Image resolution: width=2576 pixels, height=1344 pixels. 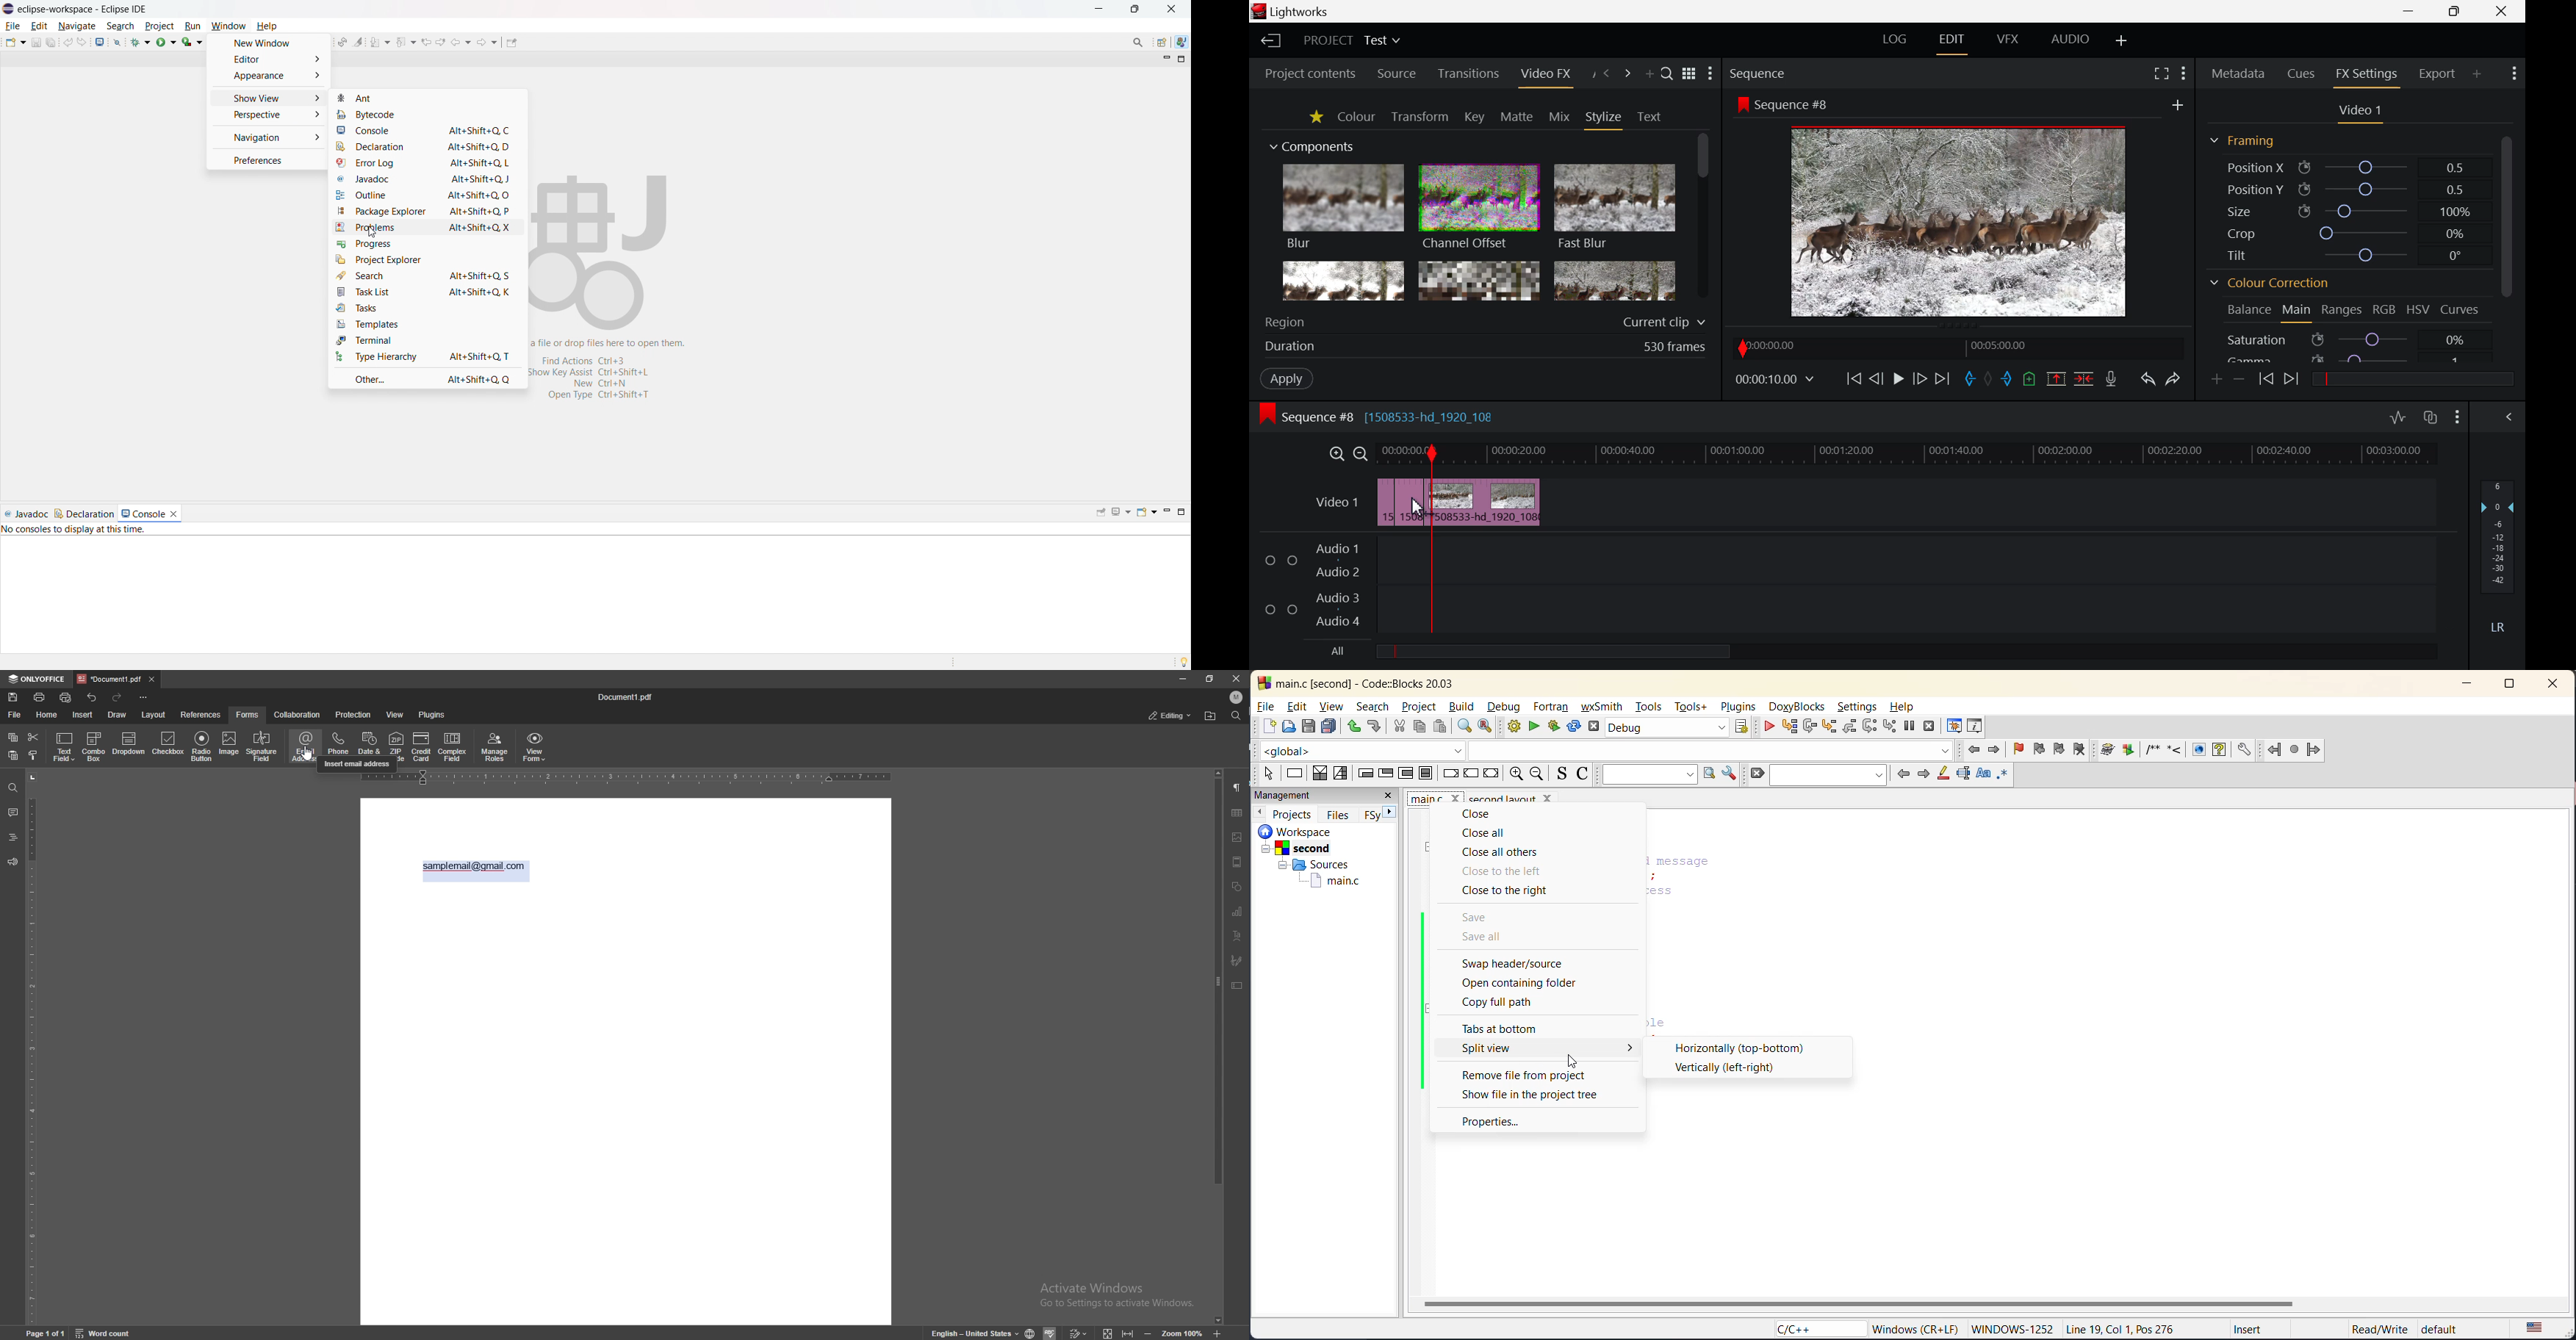 What do you see at coordinates (1391, 813) in the screenshot?
I see `next` at bounding box center [1391, 813].